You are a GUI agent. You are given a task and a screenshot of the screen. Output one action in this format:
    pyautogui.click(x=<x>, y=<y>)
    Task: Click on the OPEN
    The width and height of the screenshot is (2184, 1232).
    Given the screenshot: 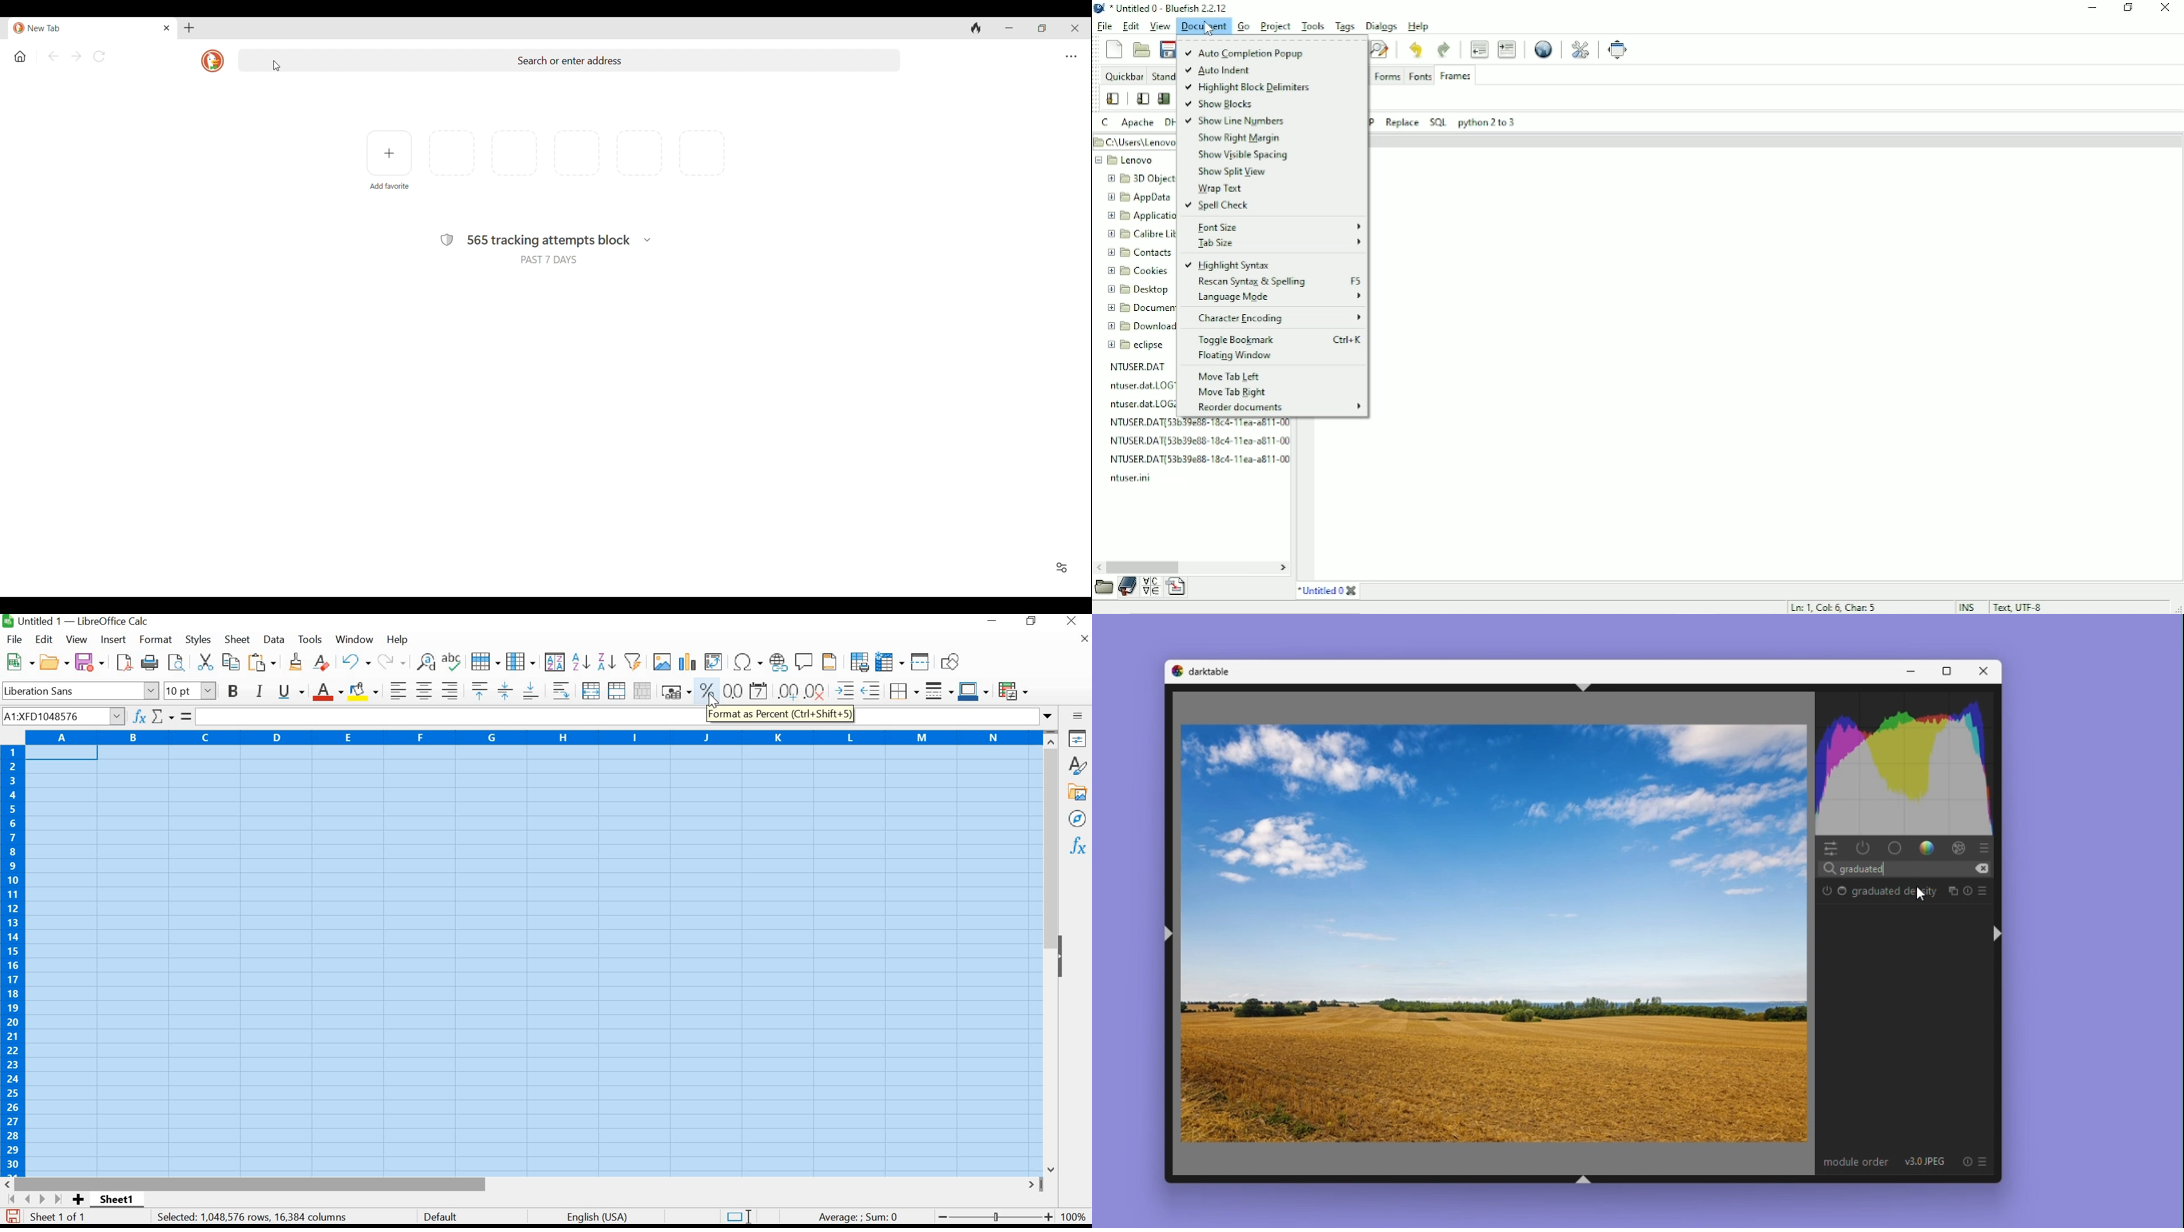 What is the action you would take?
    pyautogui.click(x=55, y=662)
    